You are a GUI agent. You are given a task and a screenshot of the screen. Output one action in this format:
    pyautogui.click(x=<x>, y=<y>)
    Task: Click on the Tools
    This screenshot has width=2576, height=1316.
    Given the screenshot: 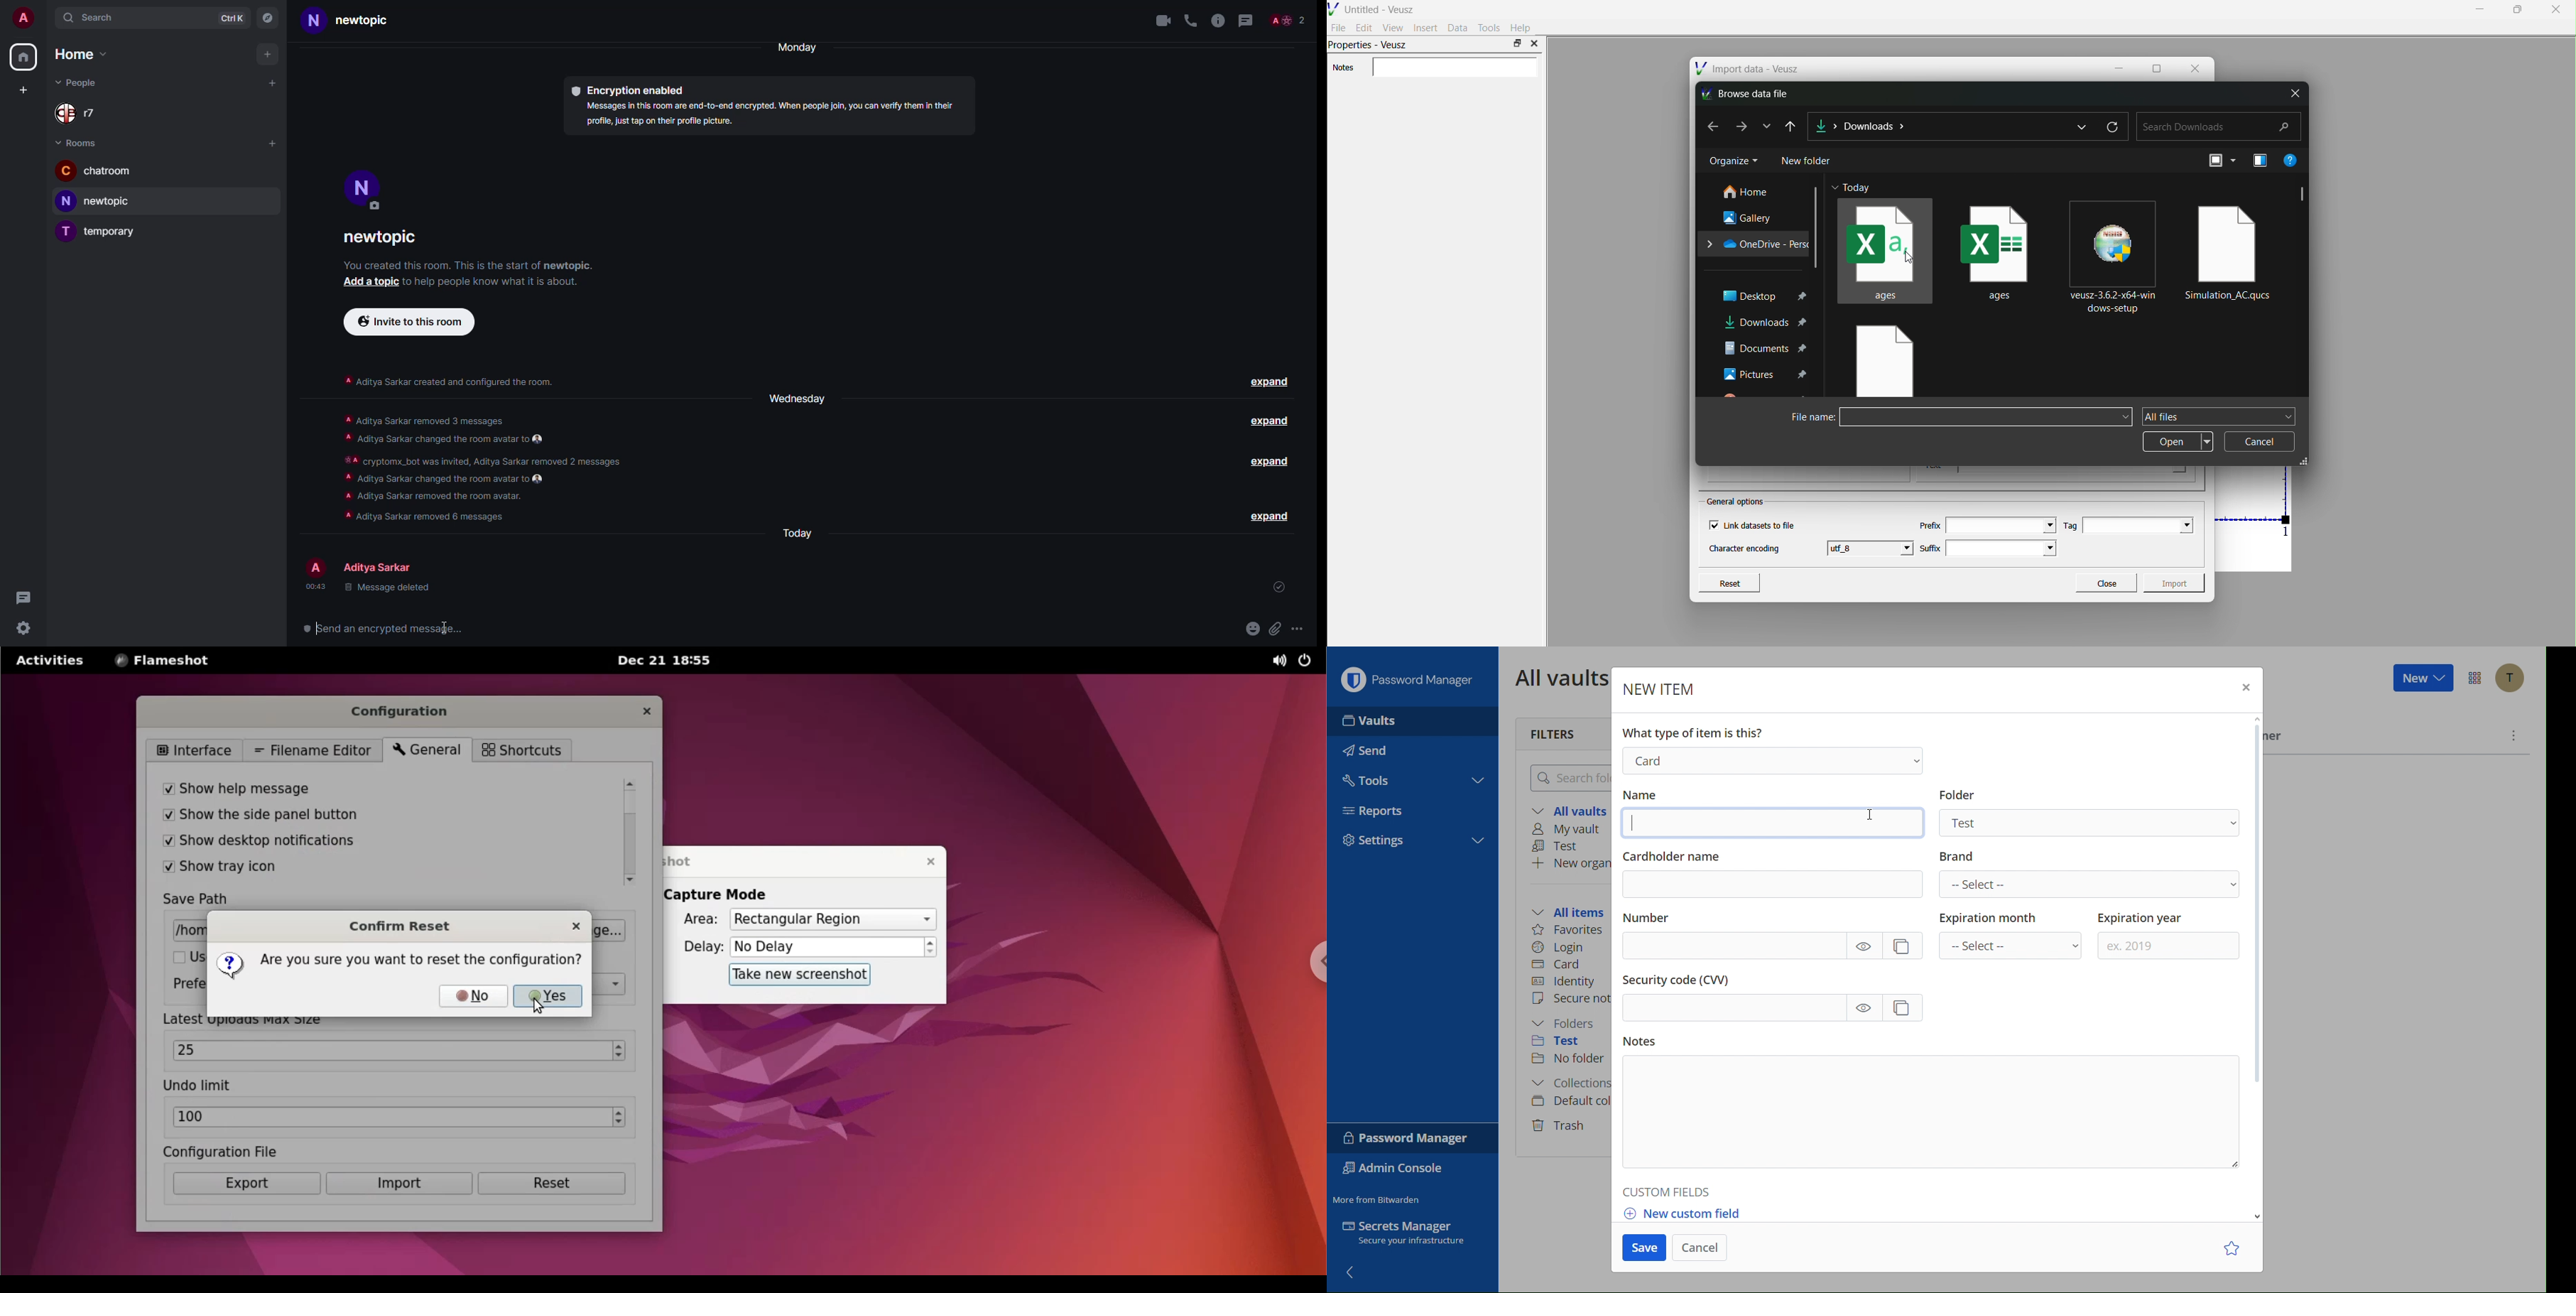 What is the action you would take?
    pyautogui.click(x=1374, y=780)
    